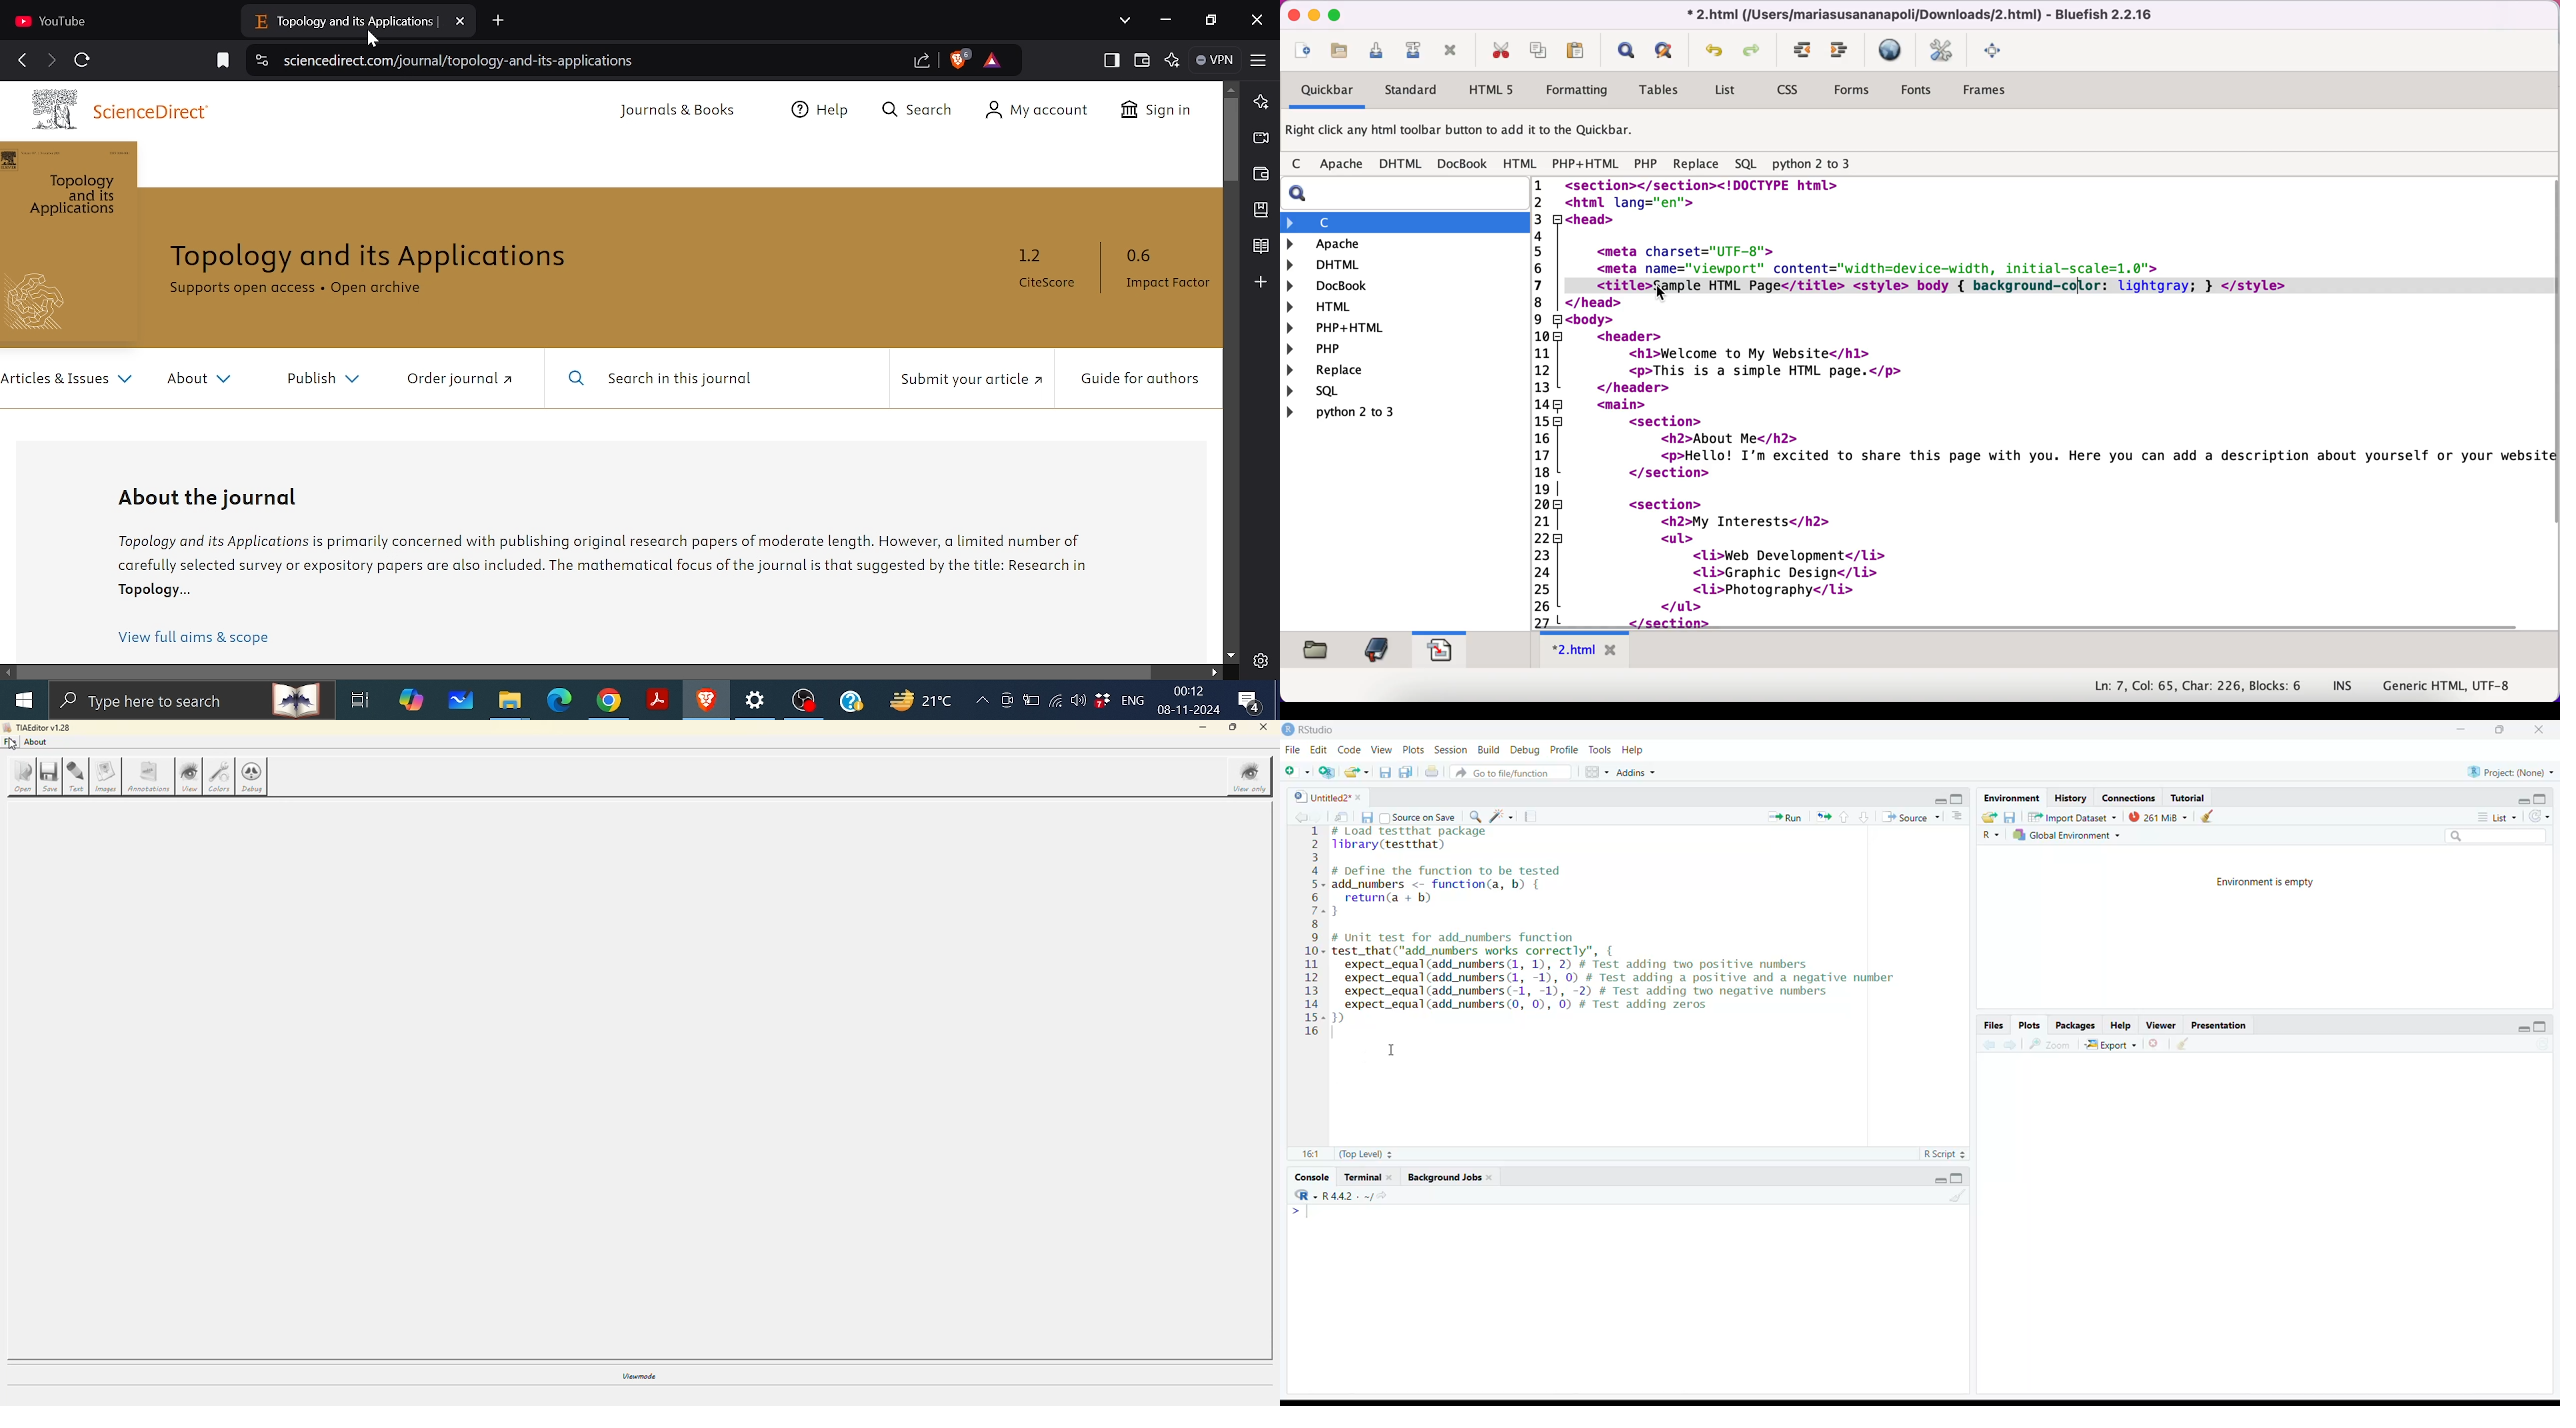 This screenshot has height=1428, width=2576. What do you see at coordinates (1380, 244) in the screenshot?
I see `apache` at bounding box center [1380, 244].